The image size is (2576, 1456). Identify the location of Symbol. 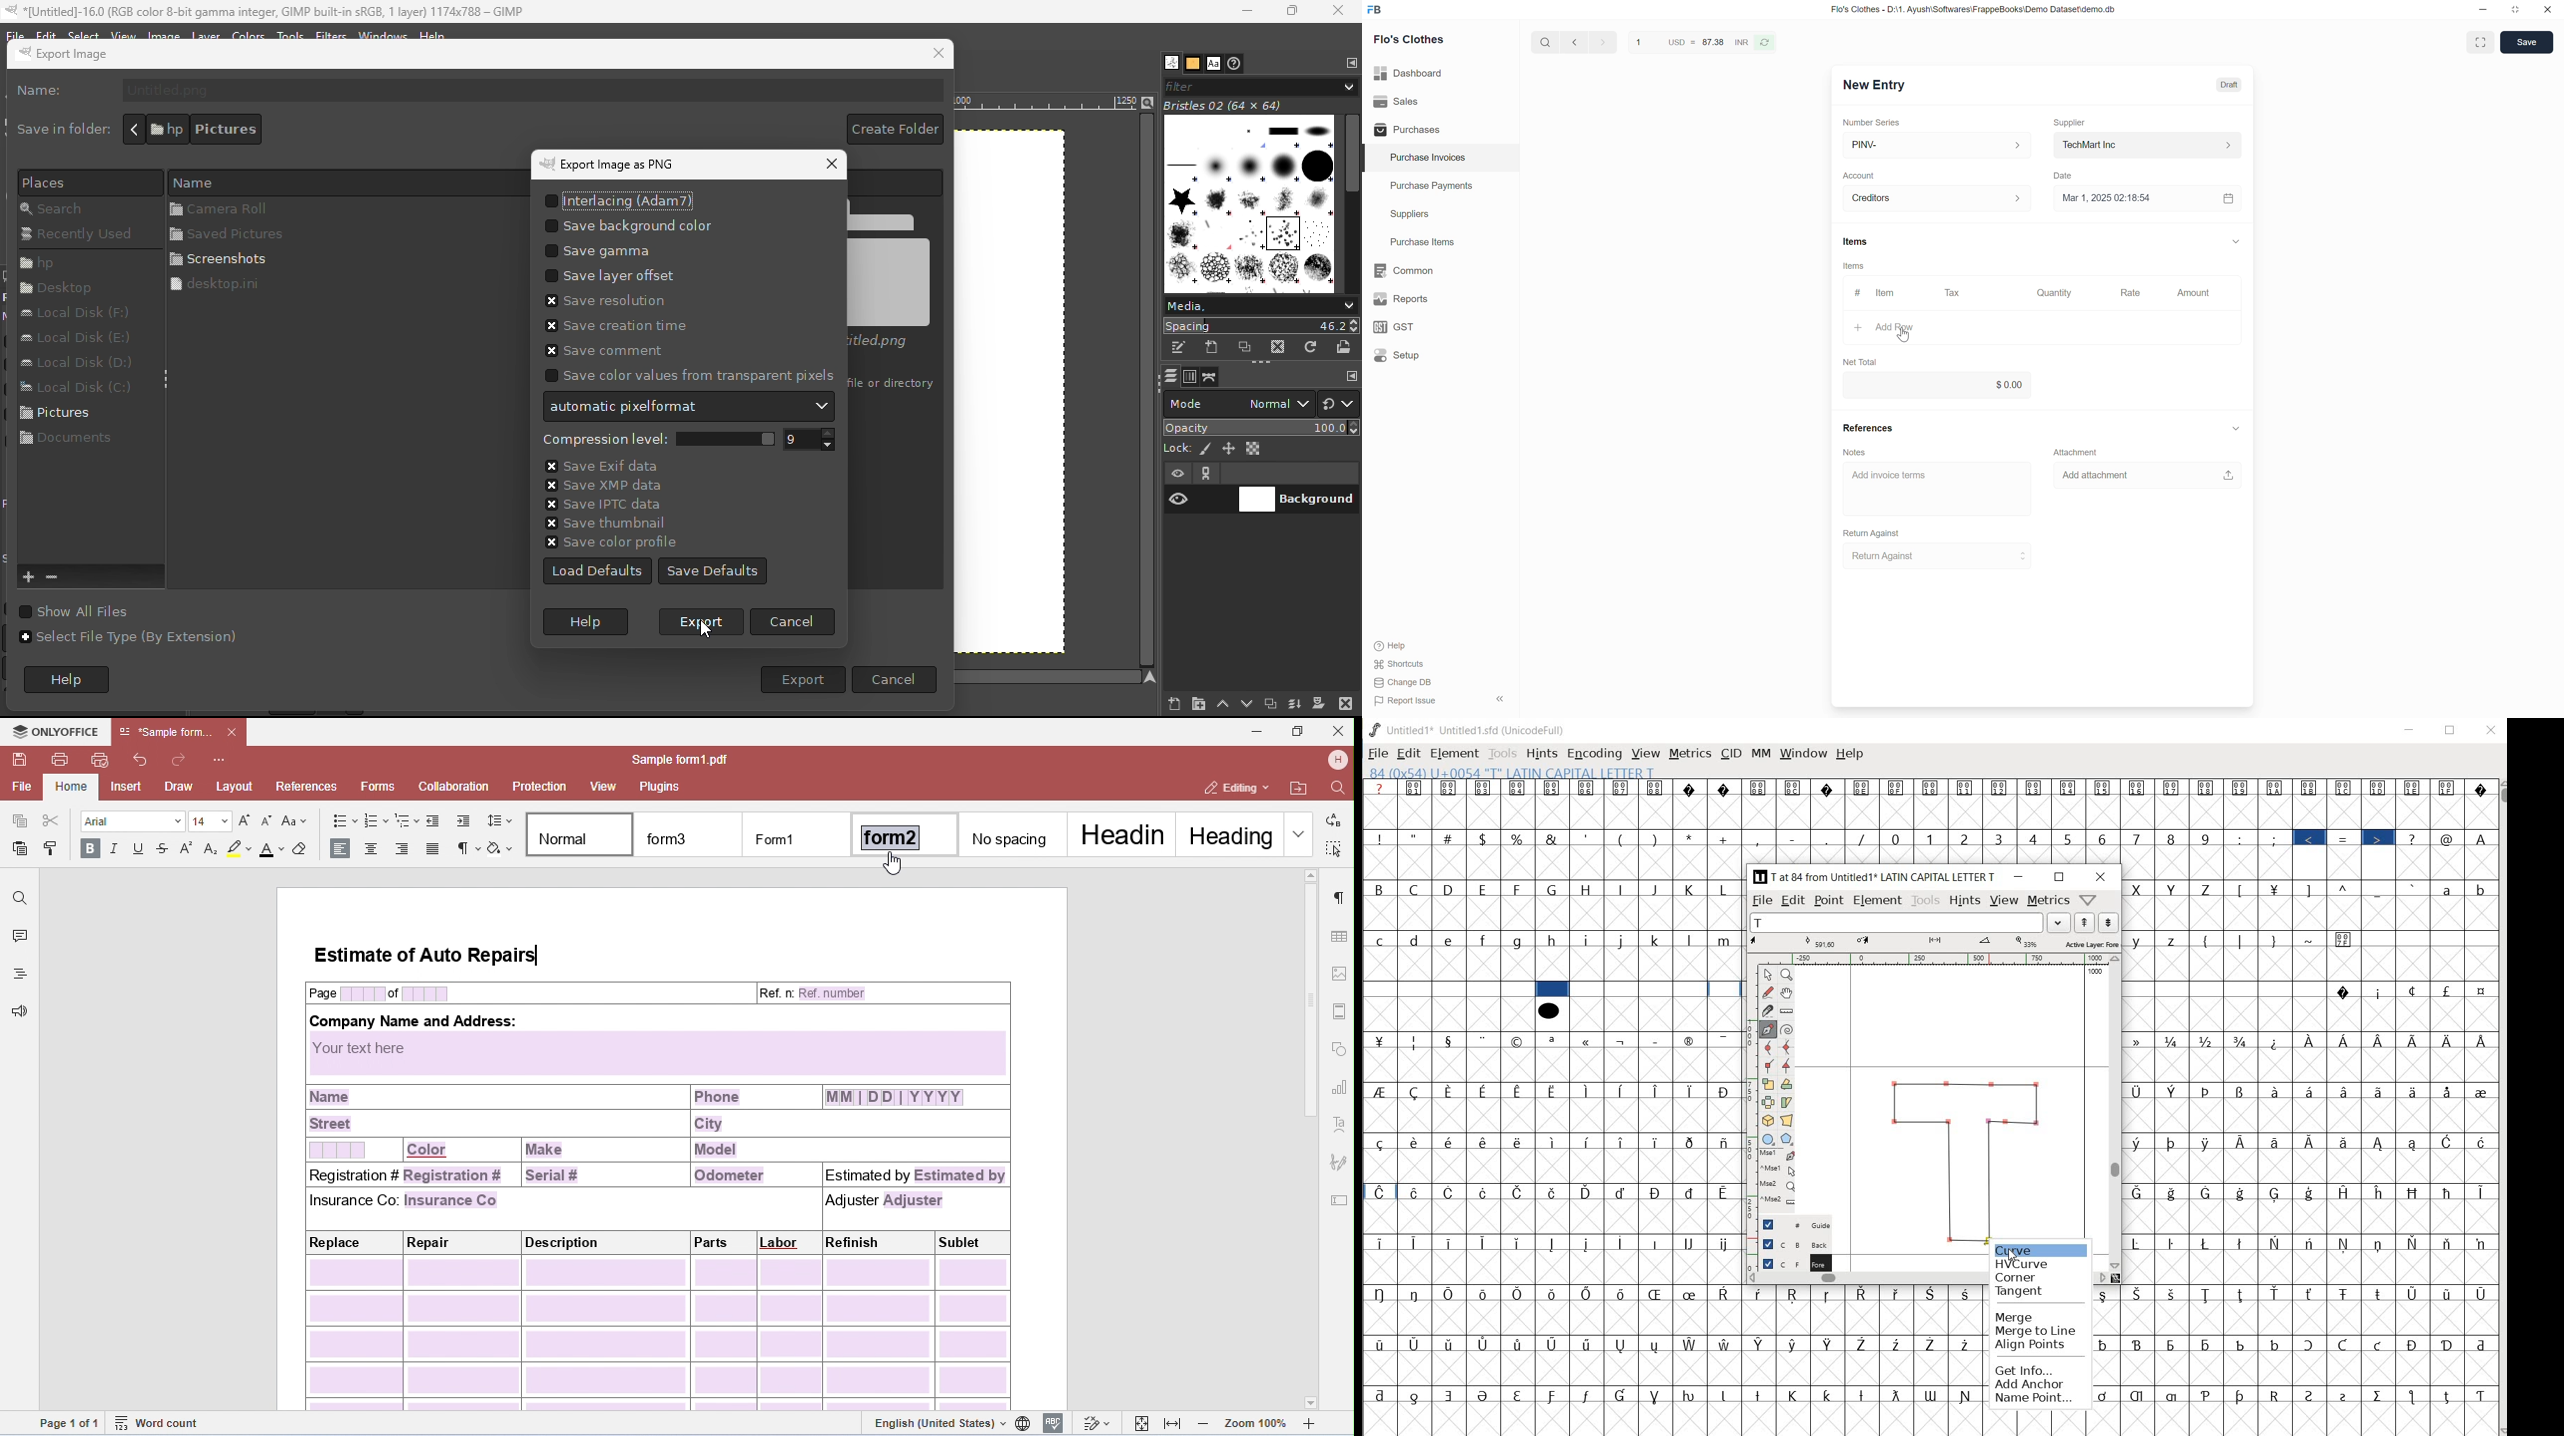
(2206, 1091).